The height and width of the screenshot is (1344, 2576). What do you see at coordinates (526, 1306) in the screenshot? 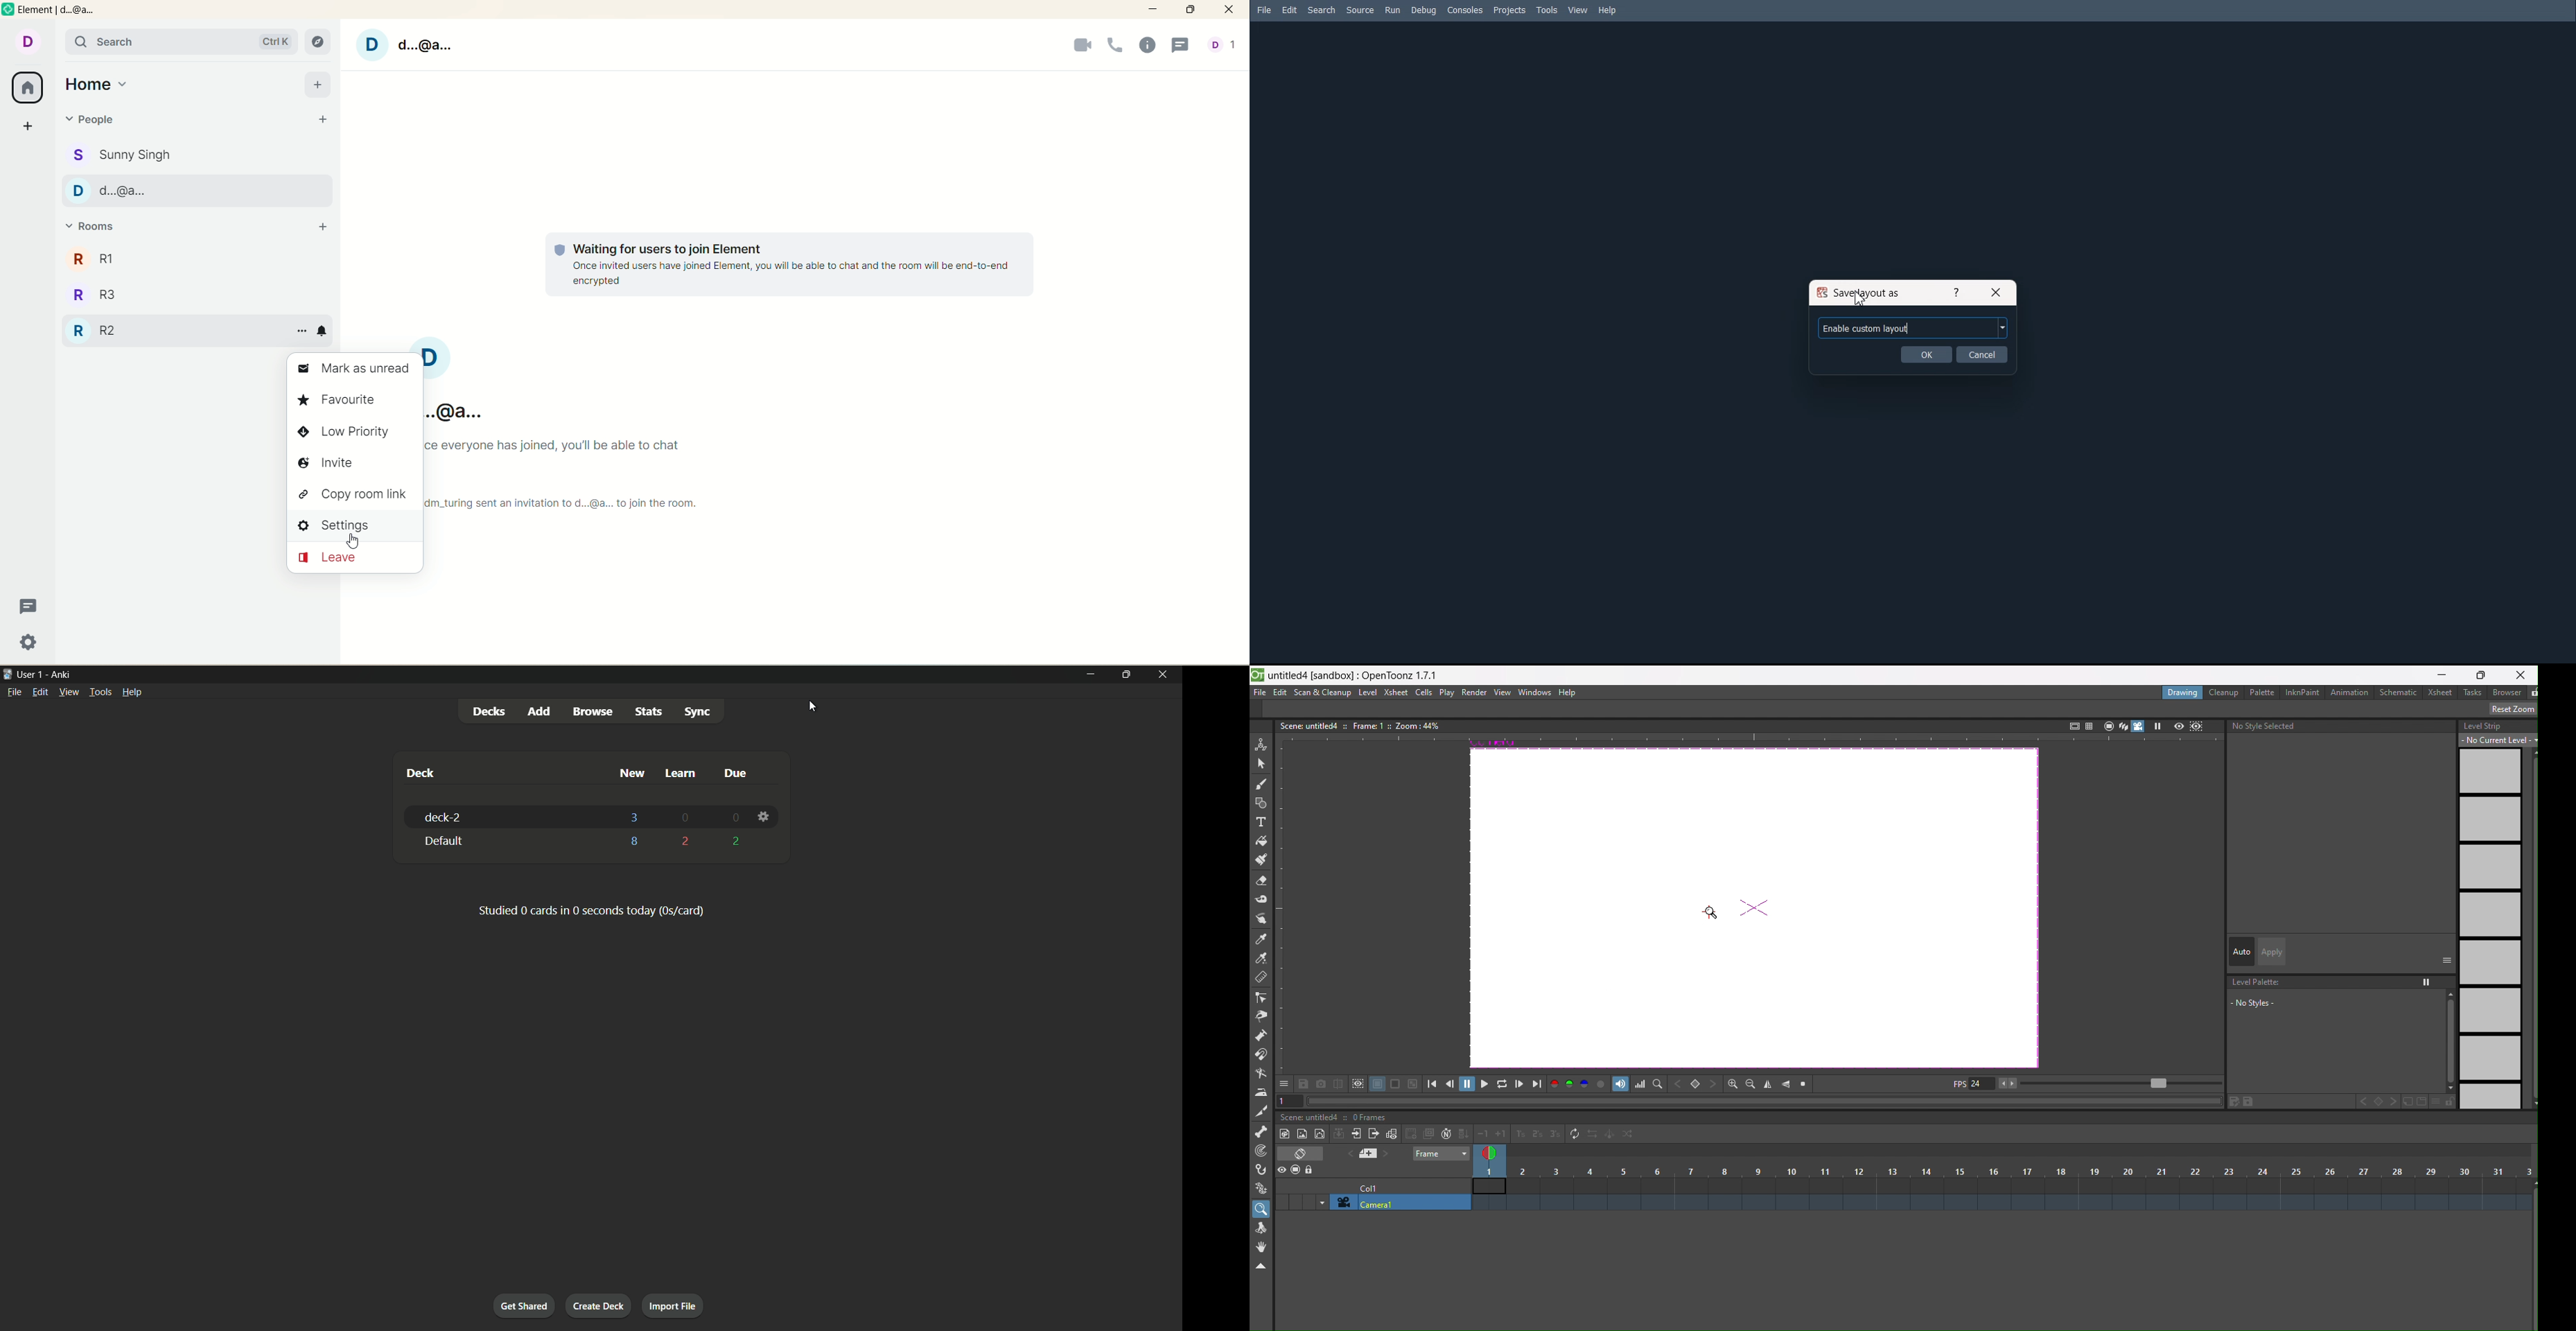
I see `get shared` at bounding box center [526, 1306].